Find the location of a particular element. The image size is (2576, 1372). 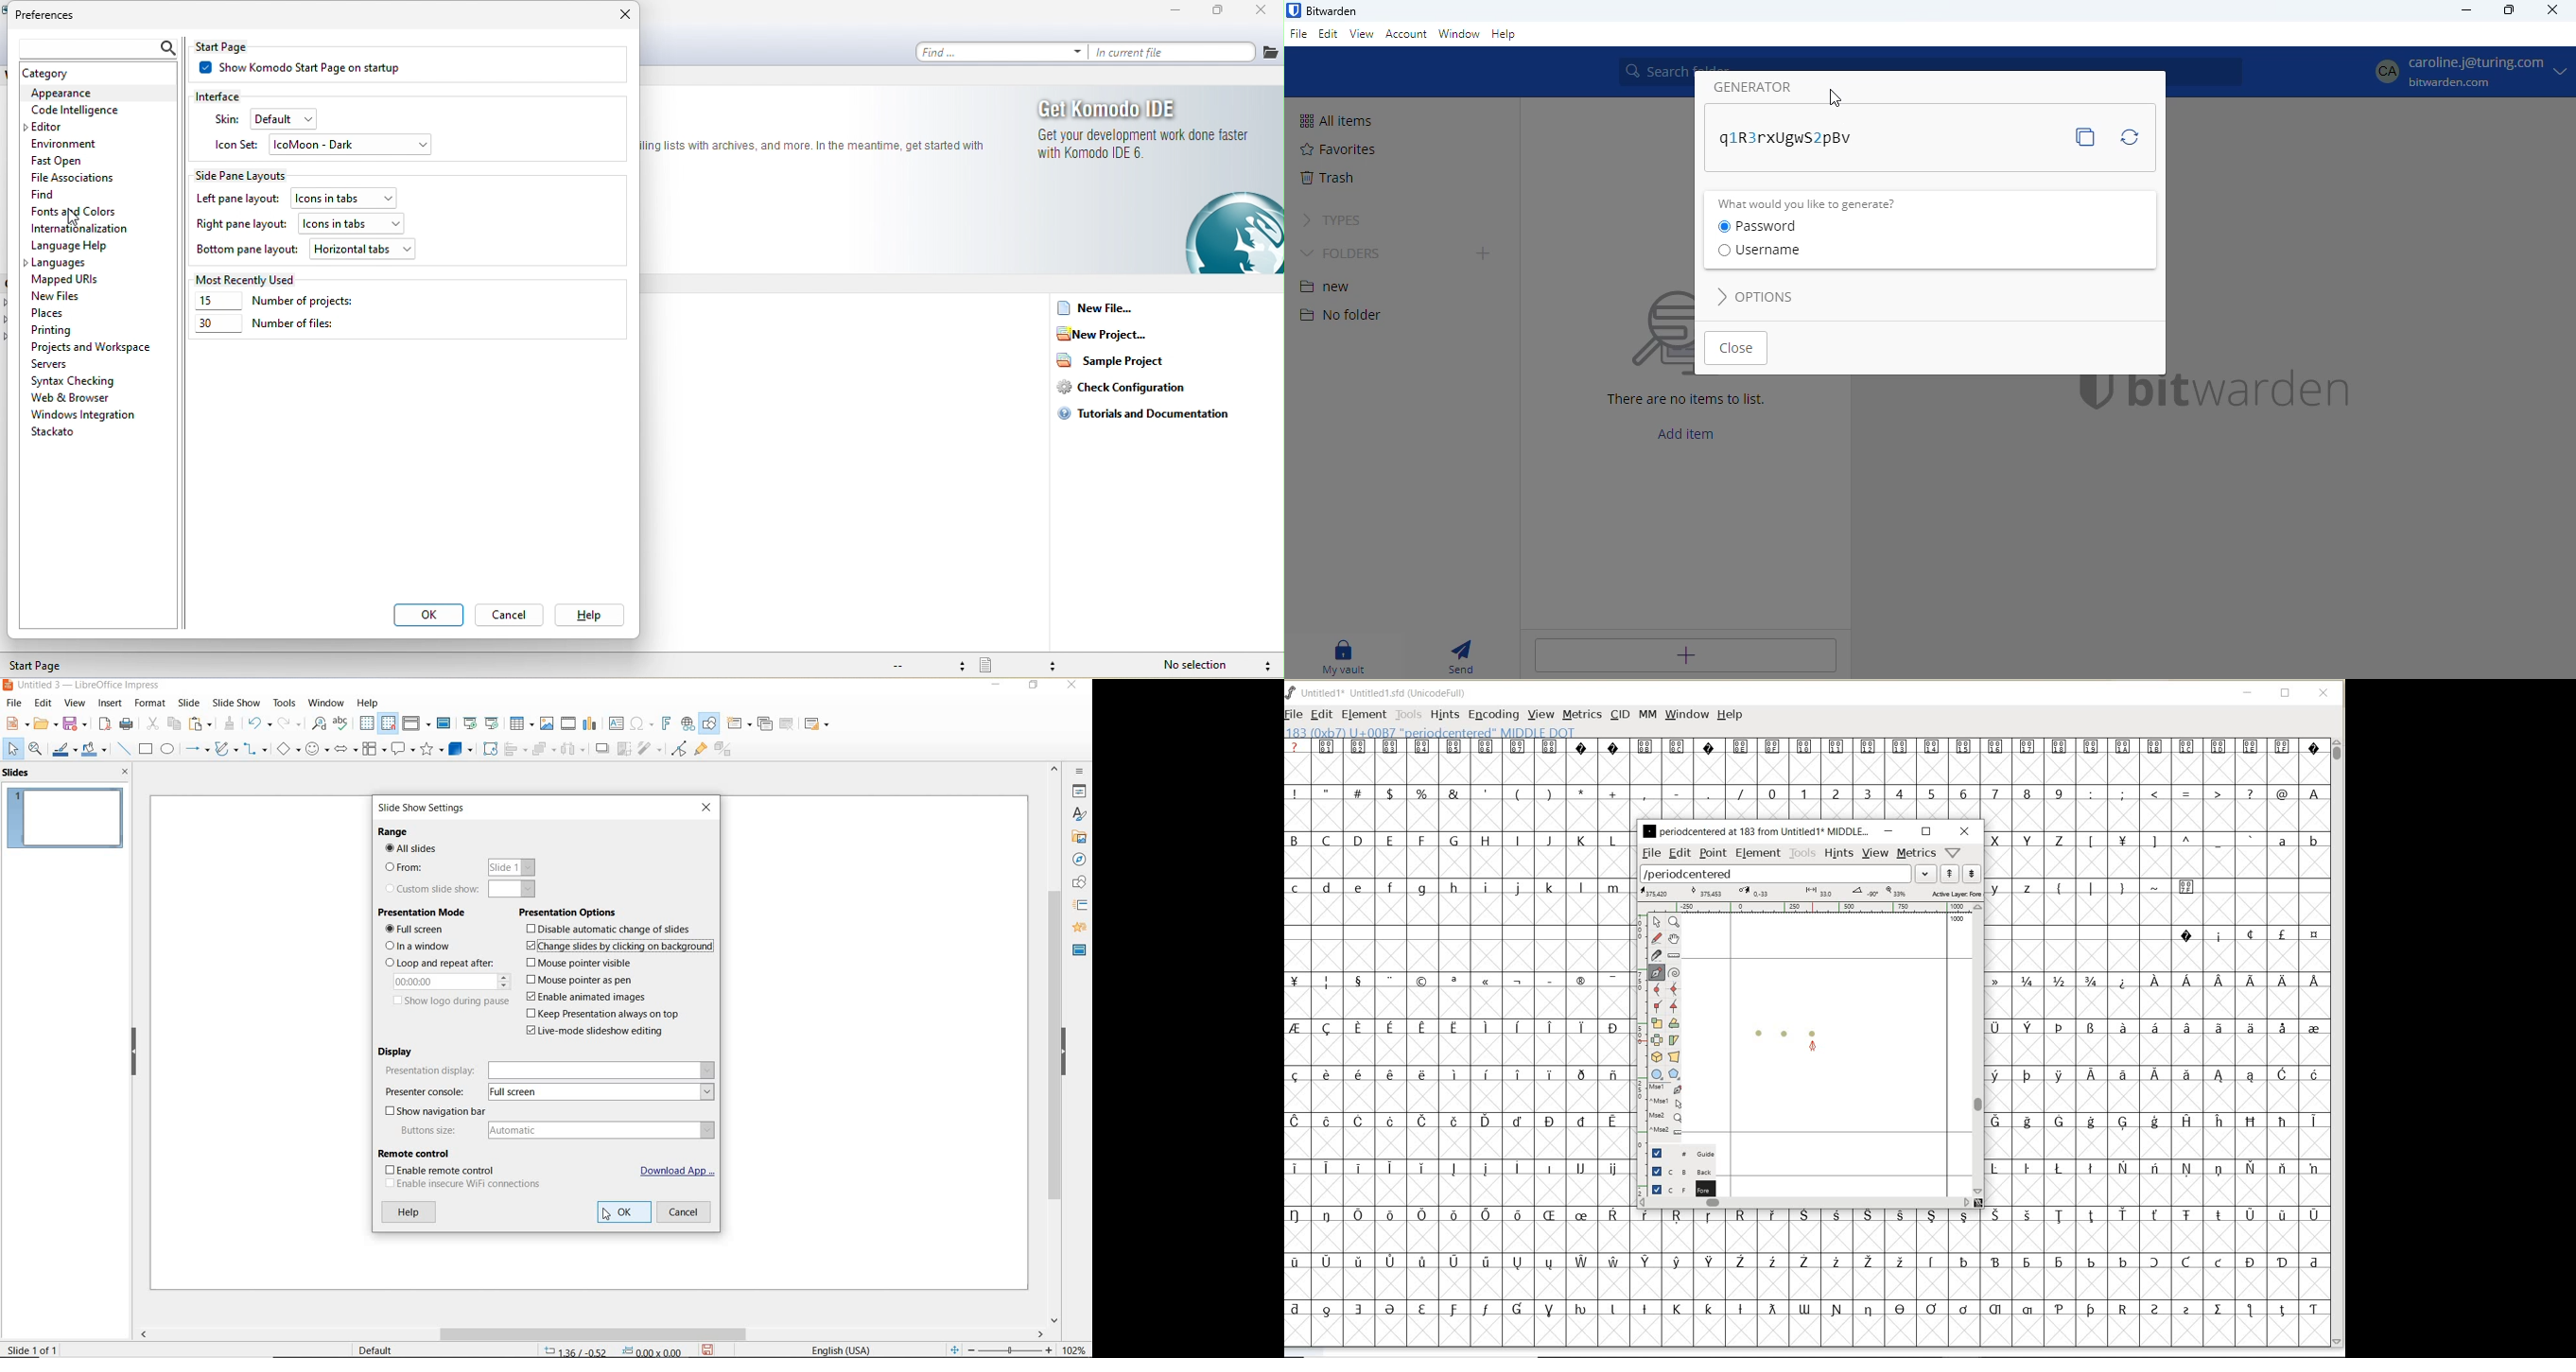

INSERT LINE is located at coordinates (124, 749).